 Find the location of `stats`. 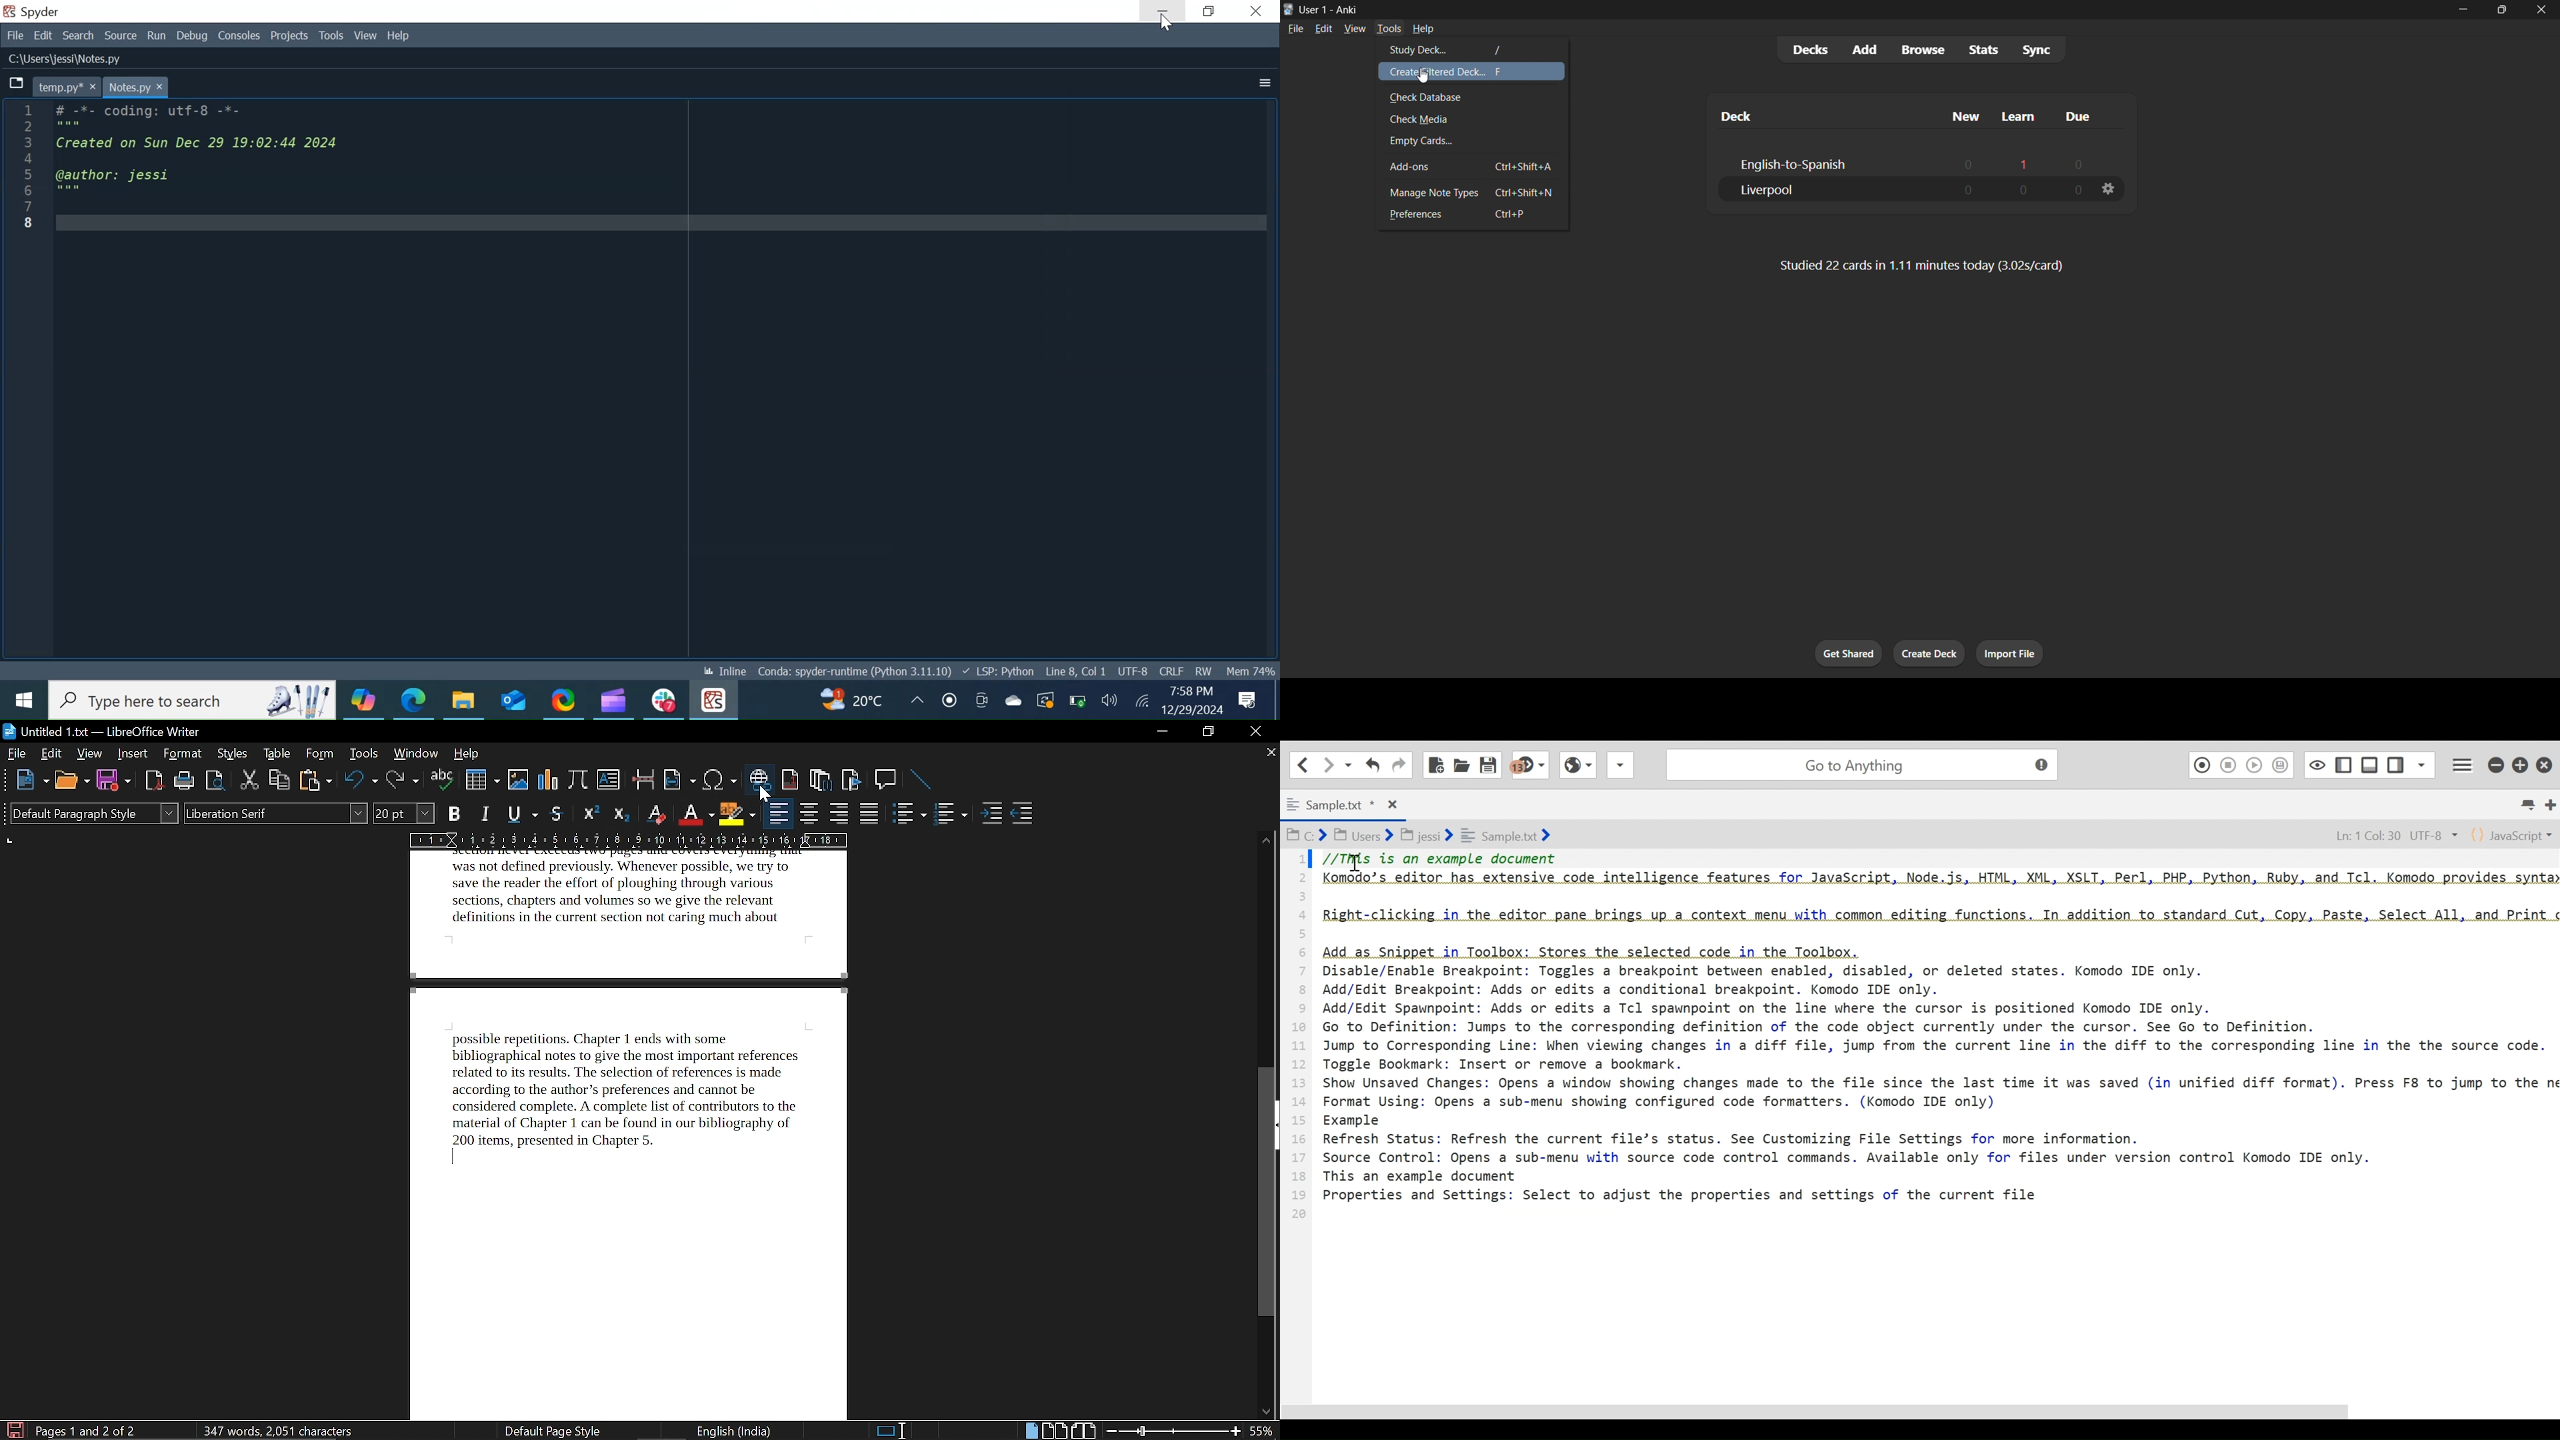

stats is located at coordinates (1977, 49).